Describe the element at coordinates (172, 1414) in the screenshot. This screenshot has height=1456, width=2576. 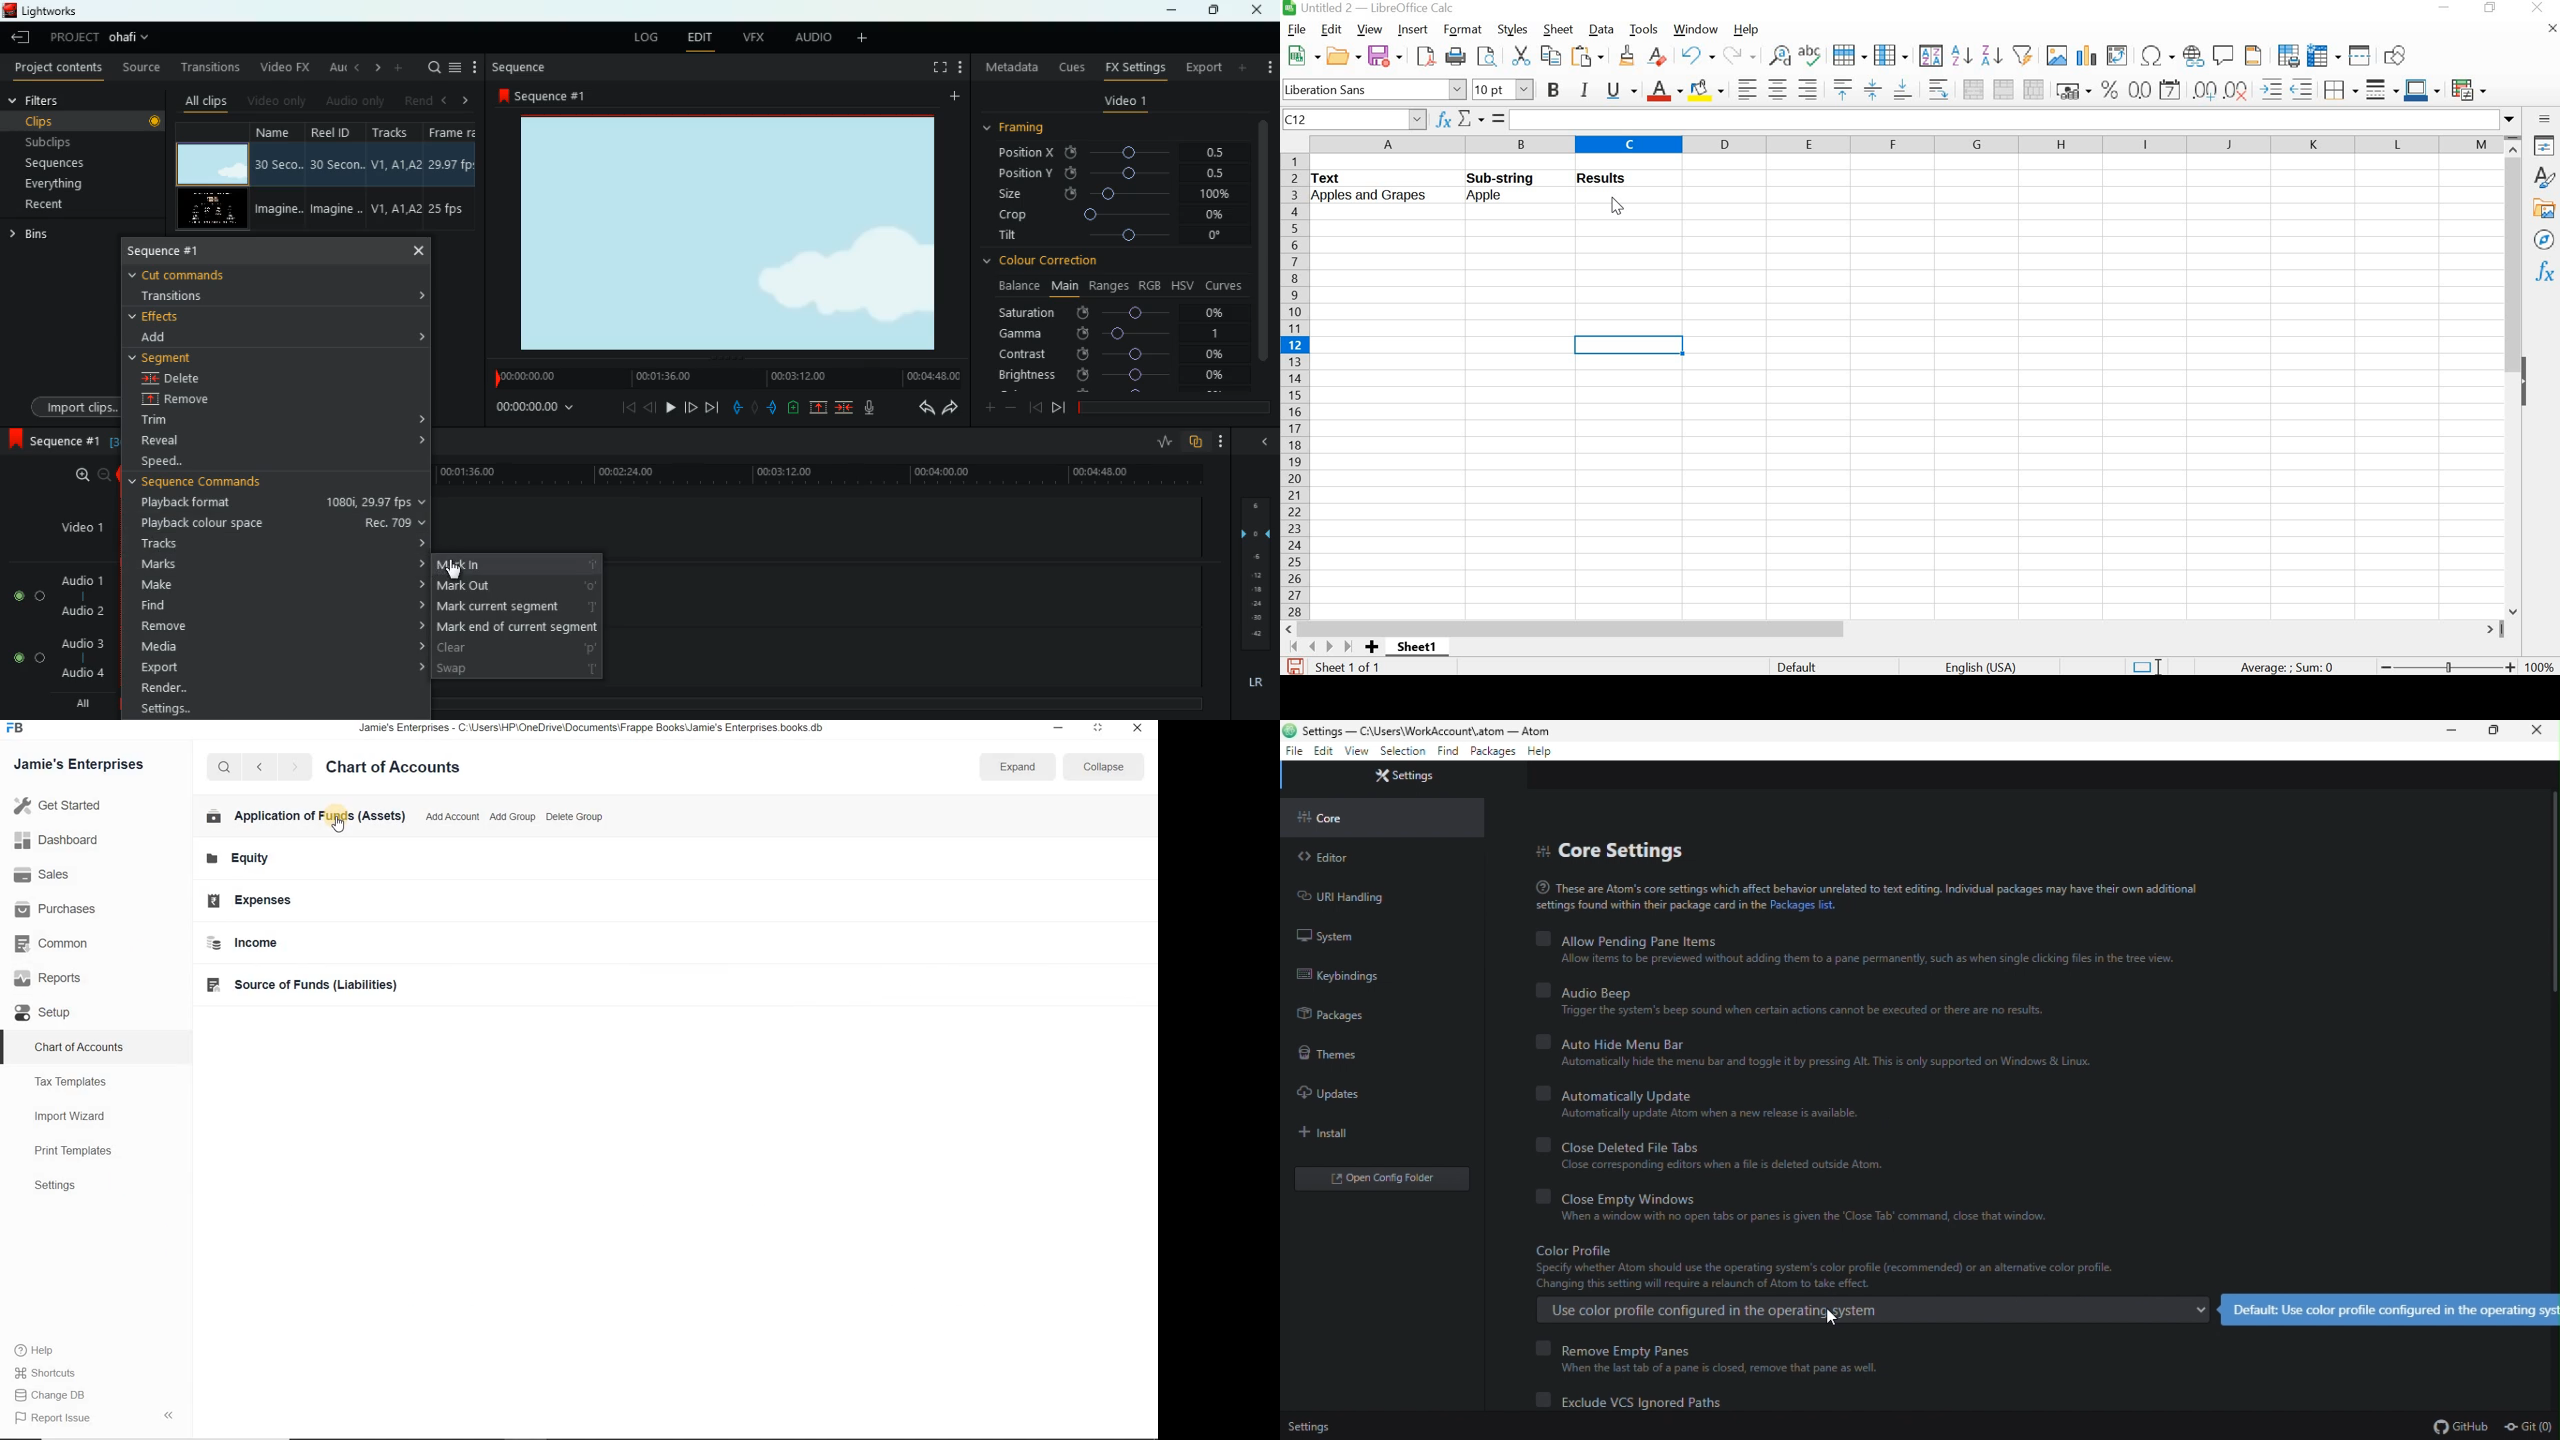
I see `expand` at that location.